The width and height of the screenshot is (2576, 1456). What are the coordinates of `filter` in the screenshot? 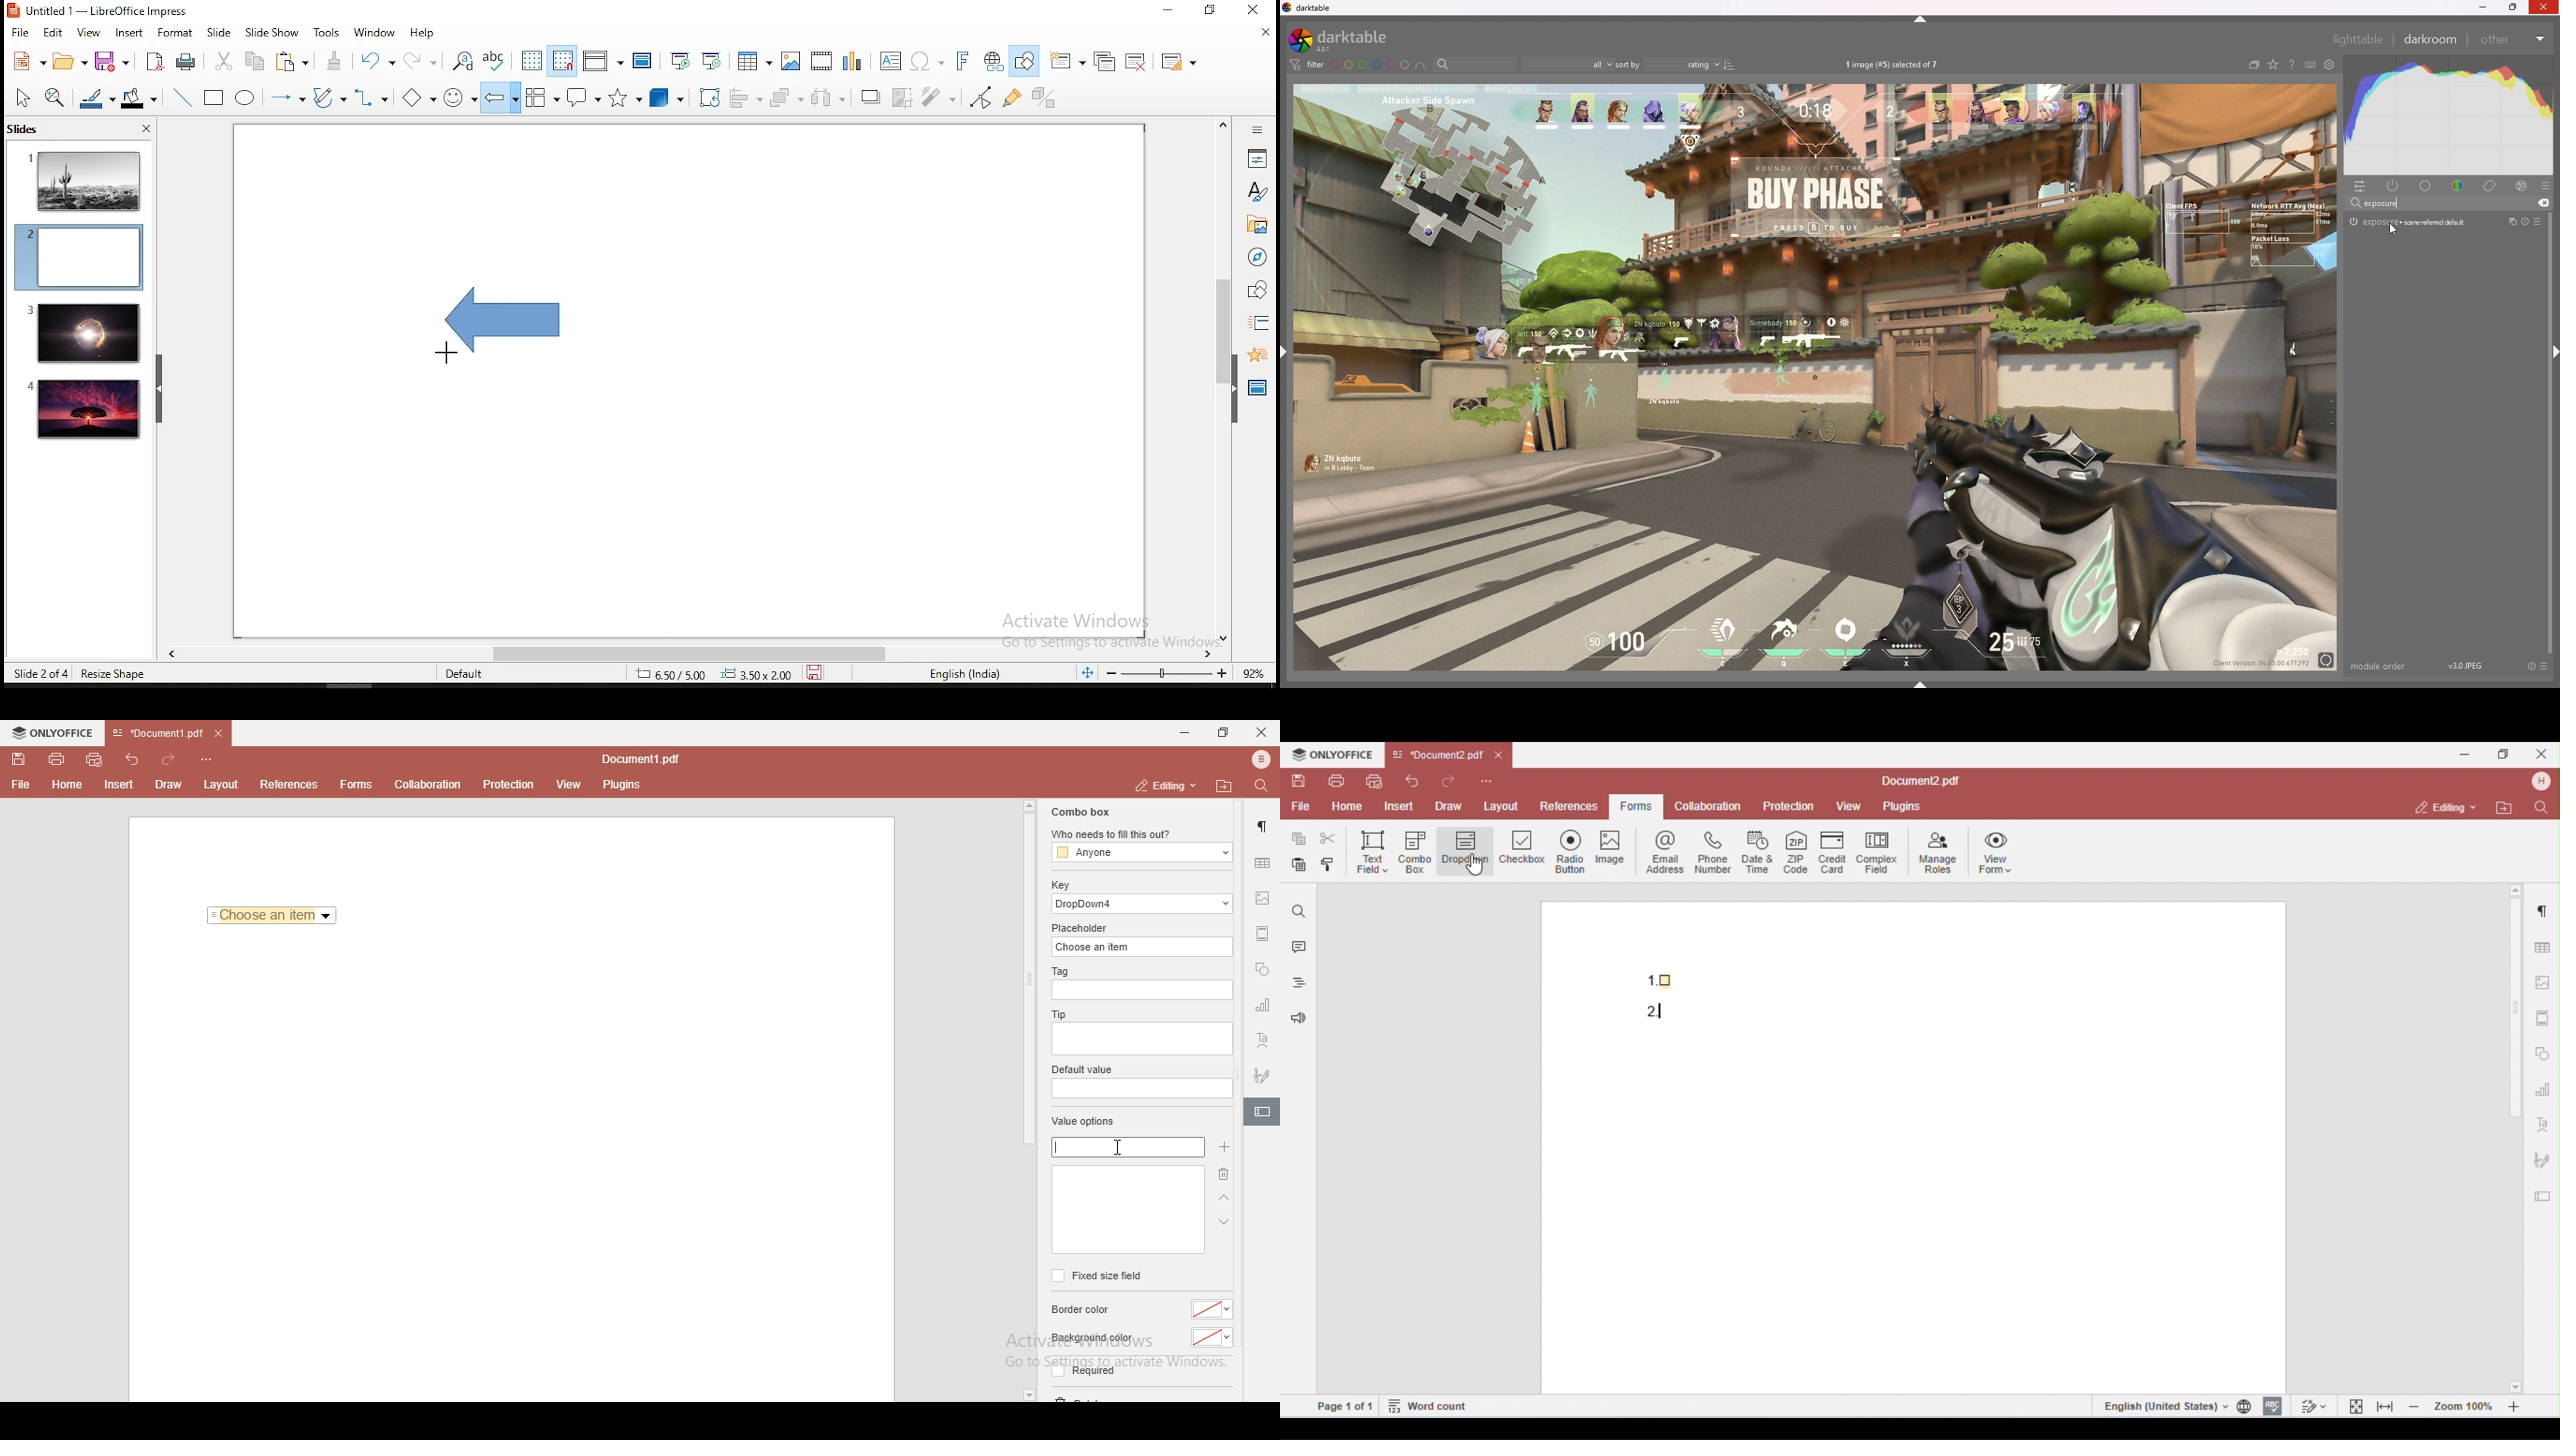 It's located at (938, 97).